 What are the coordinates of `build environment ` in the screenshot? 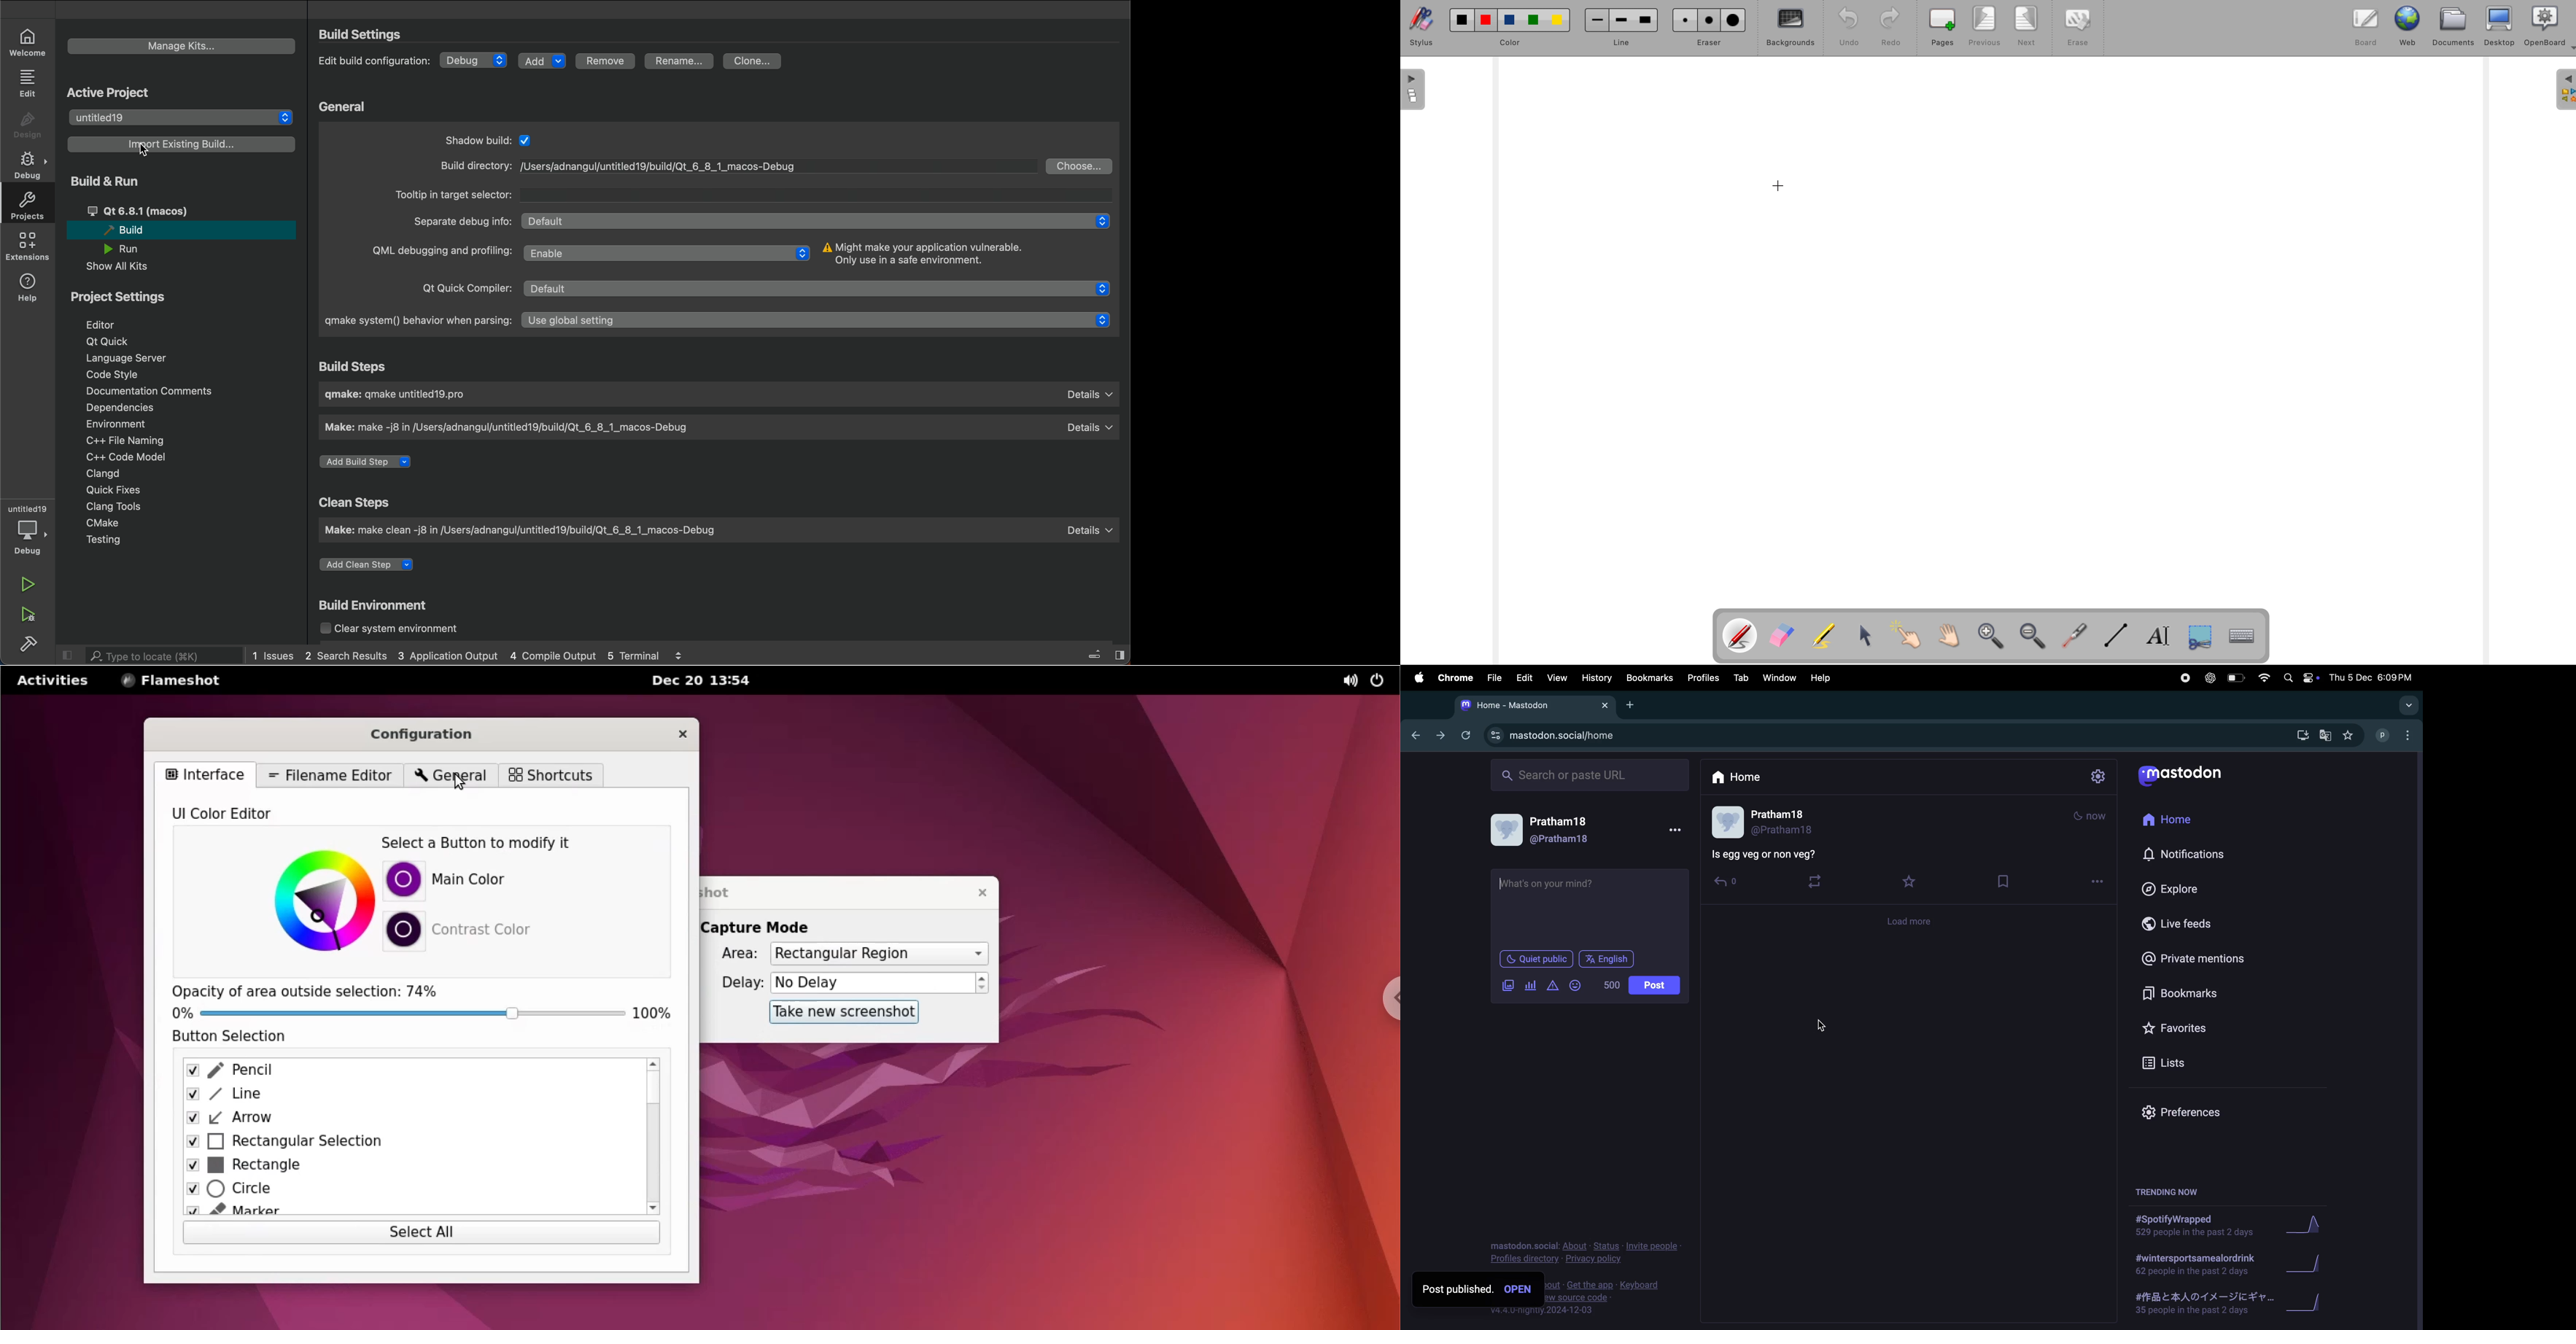 It's located at (378, 607).